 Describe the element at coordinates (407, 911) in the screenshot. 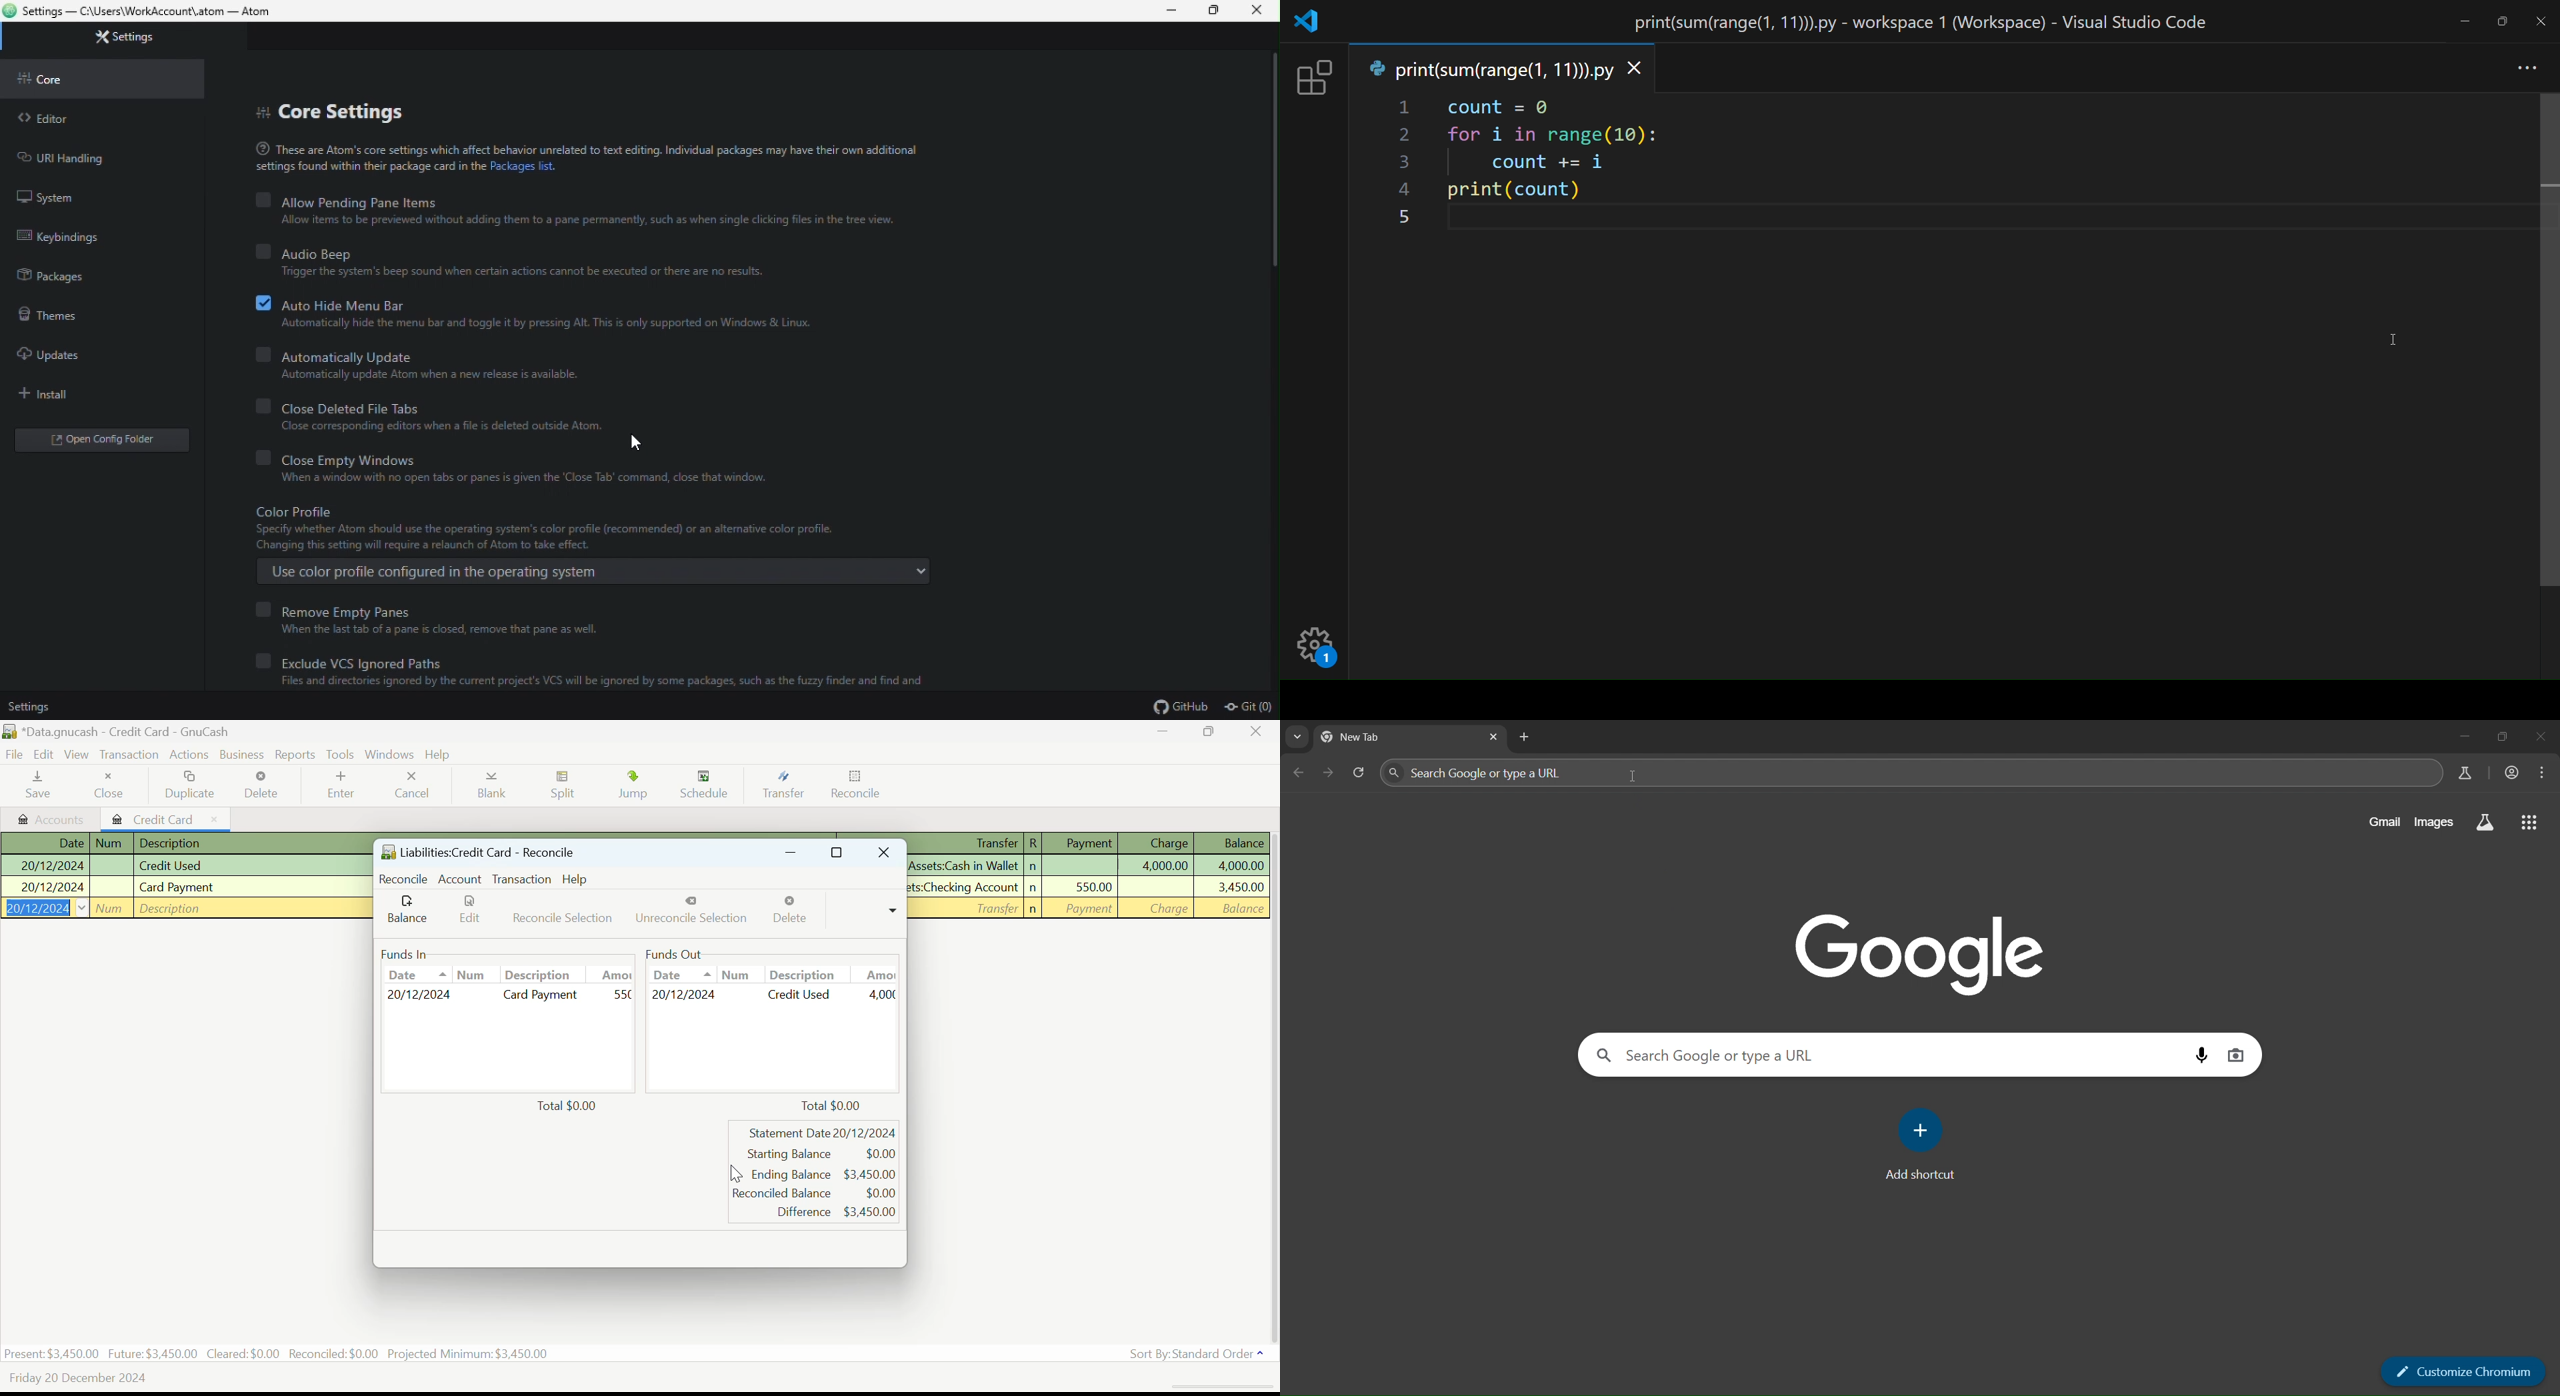

I see `Balance` at that location.